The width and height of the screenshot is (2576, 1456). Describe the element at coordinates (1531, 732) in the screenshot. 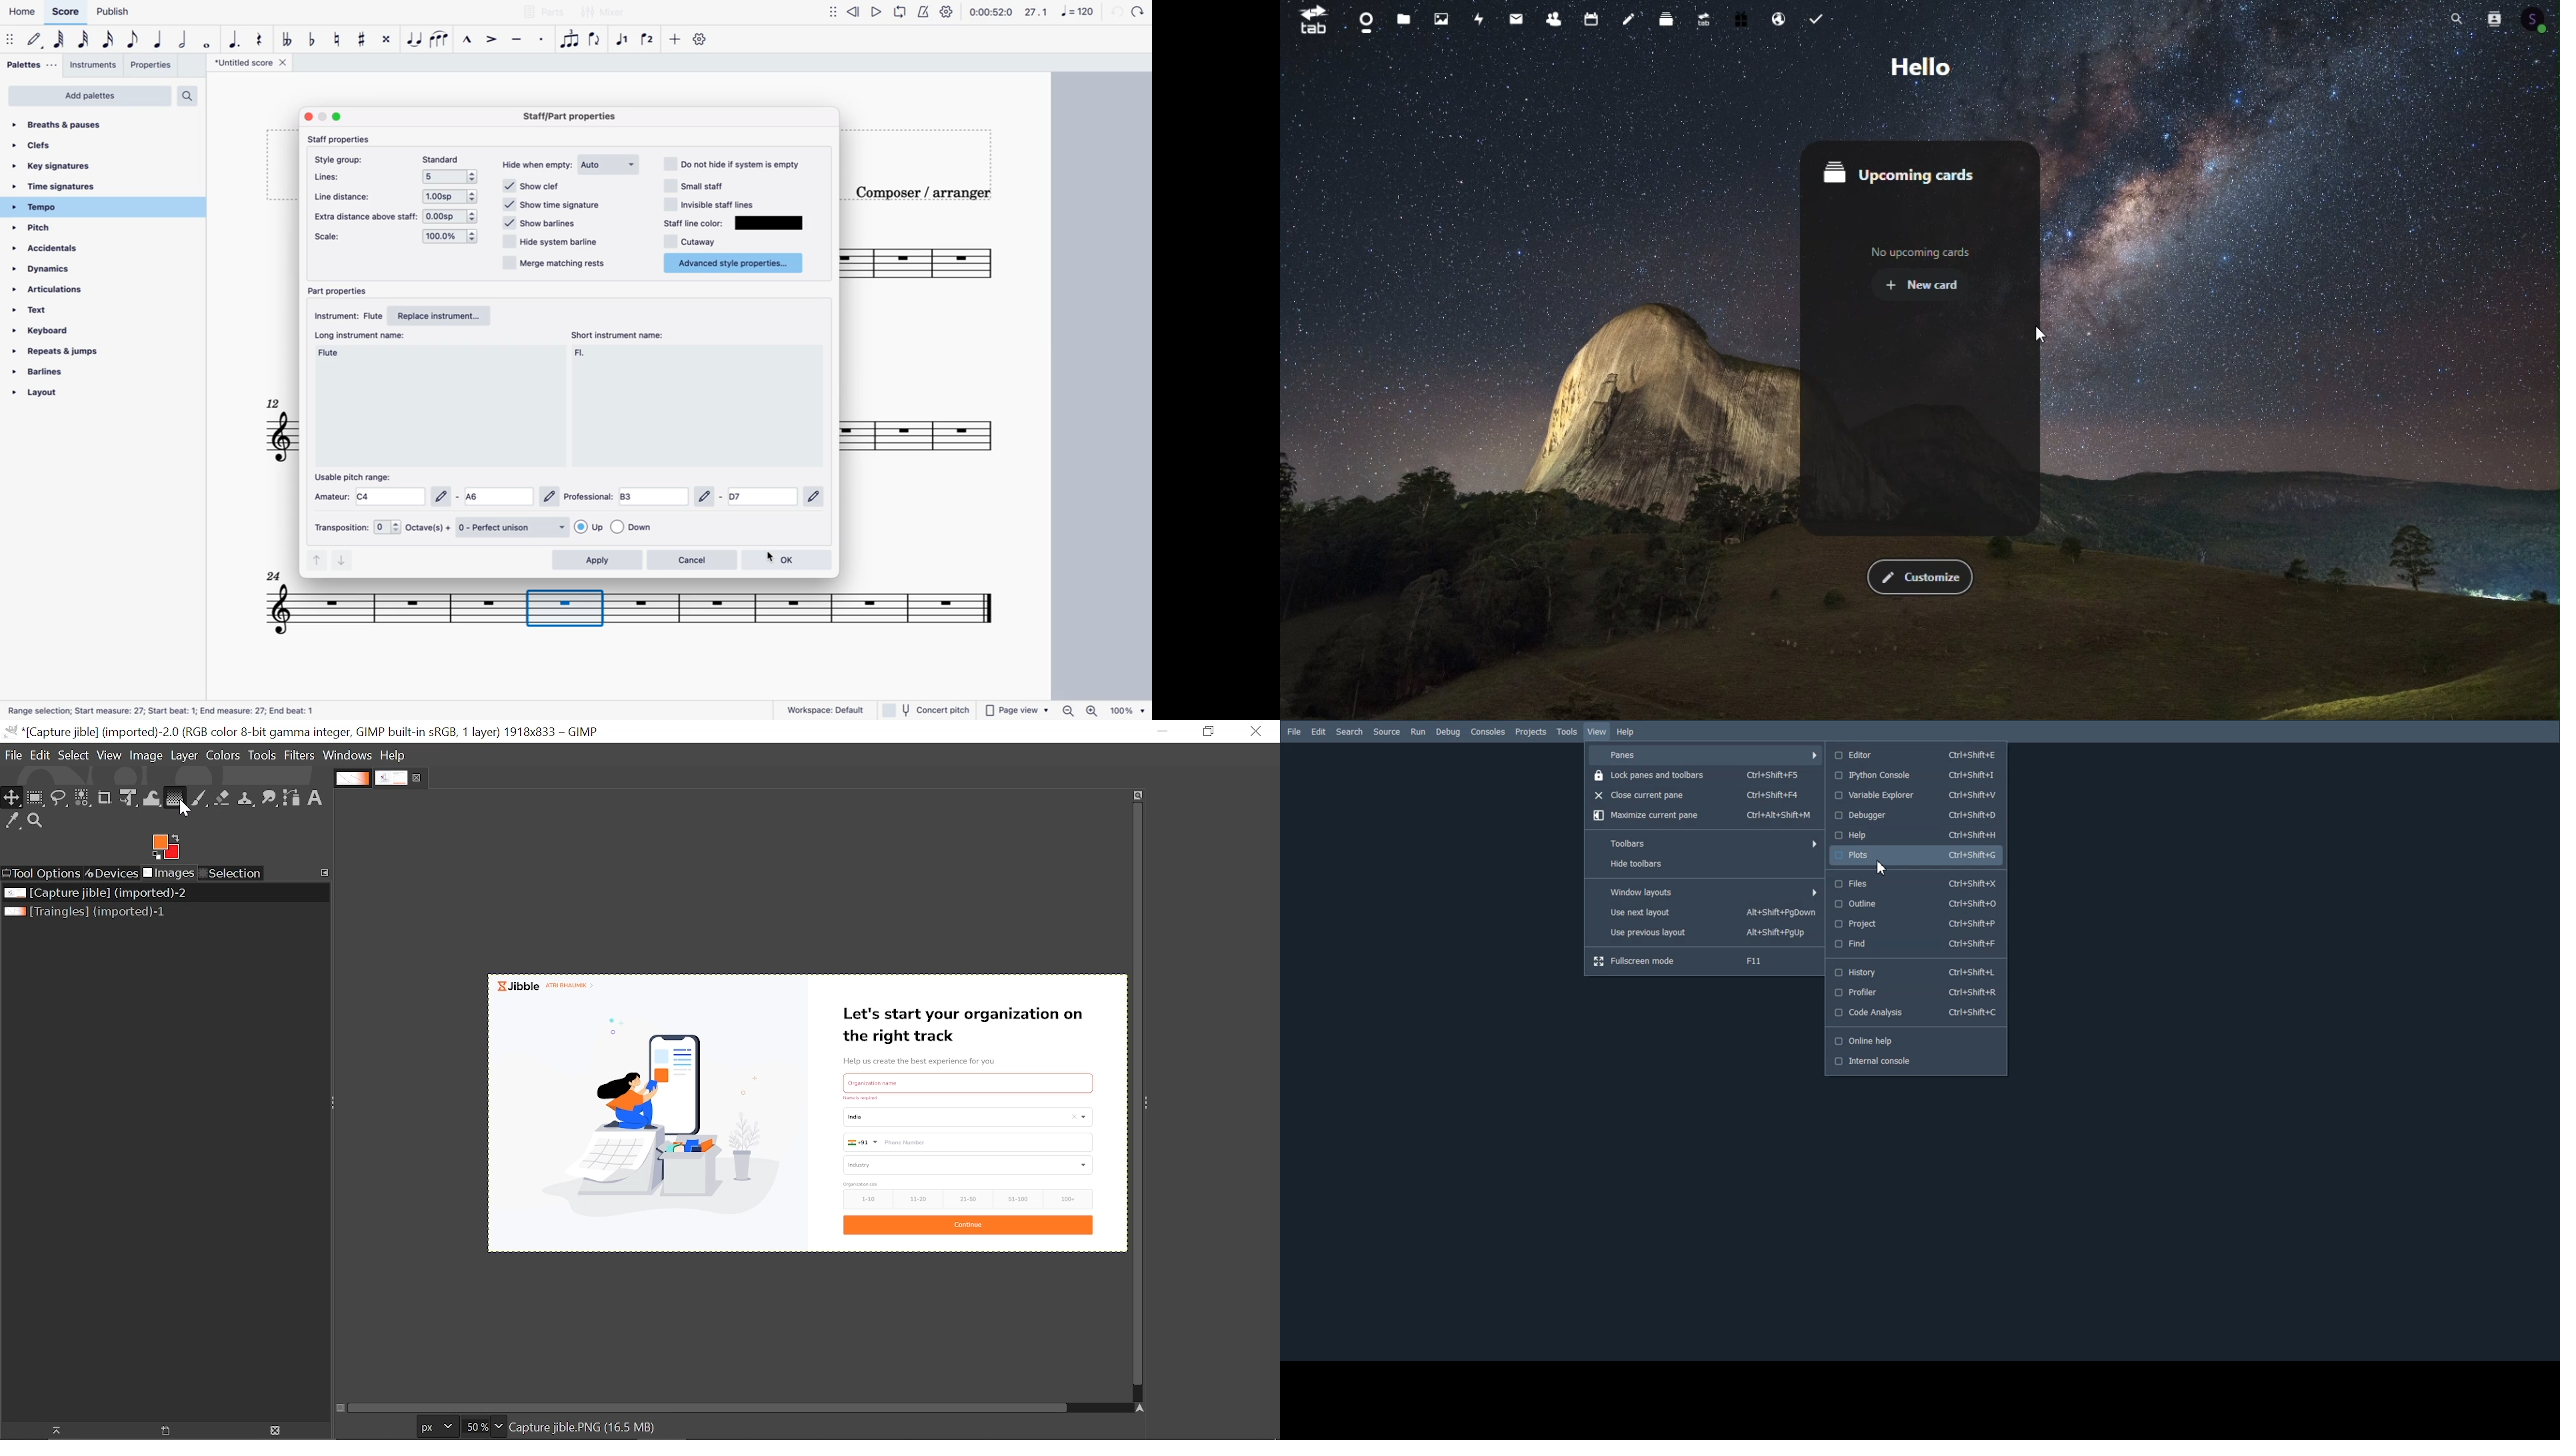

I see `Projects` at that location.